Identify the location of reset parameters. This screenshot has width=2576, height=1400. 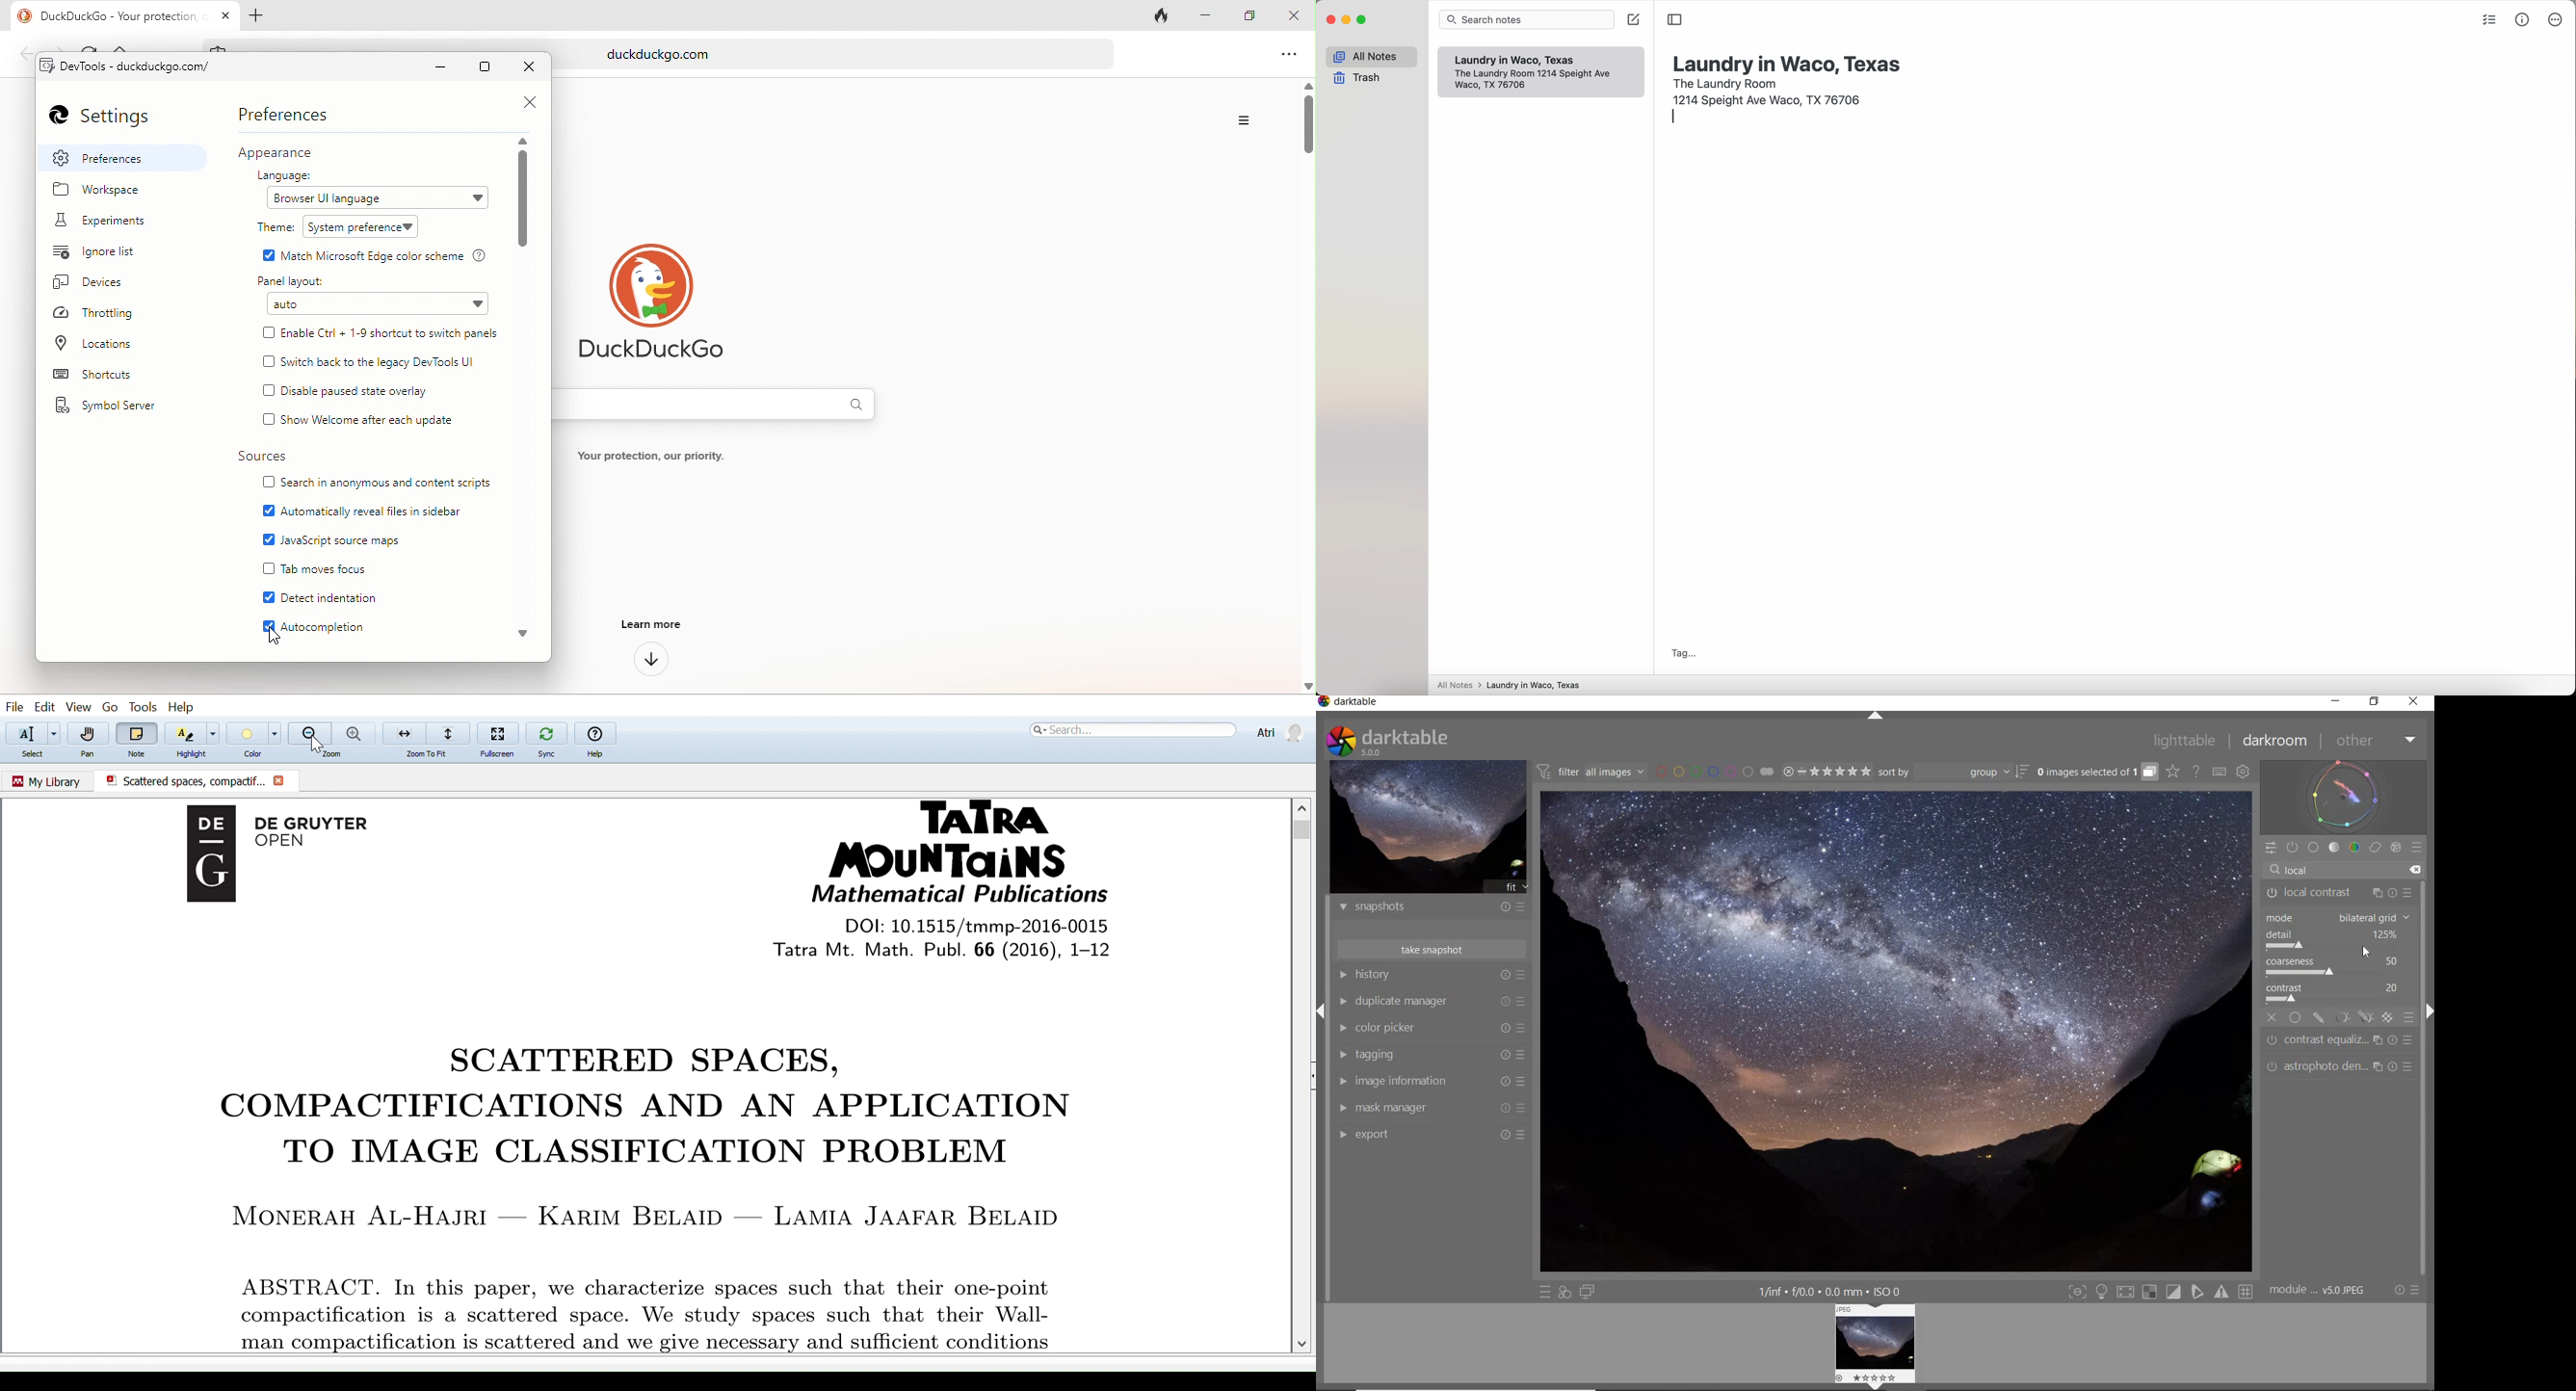
(2413, 1039).